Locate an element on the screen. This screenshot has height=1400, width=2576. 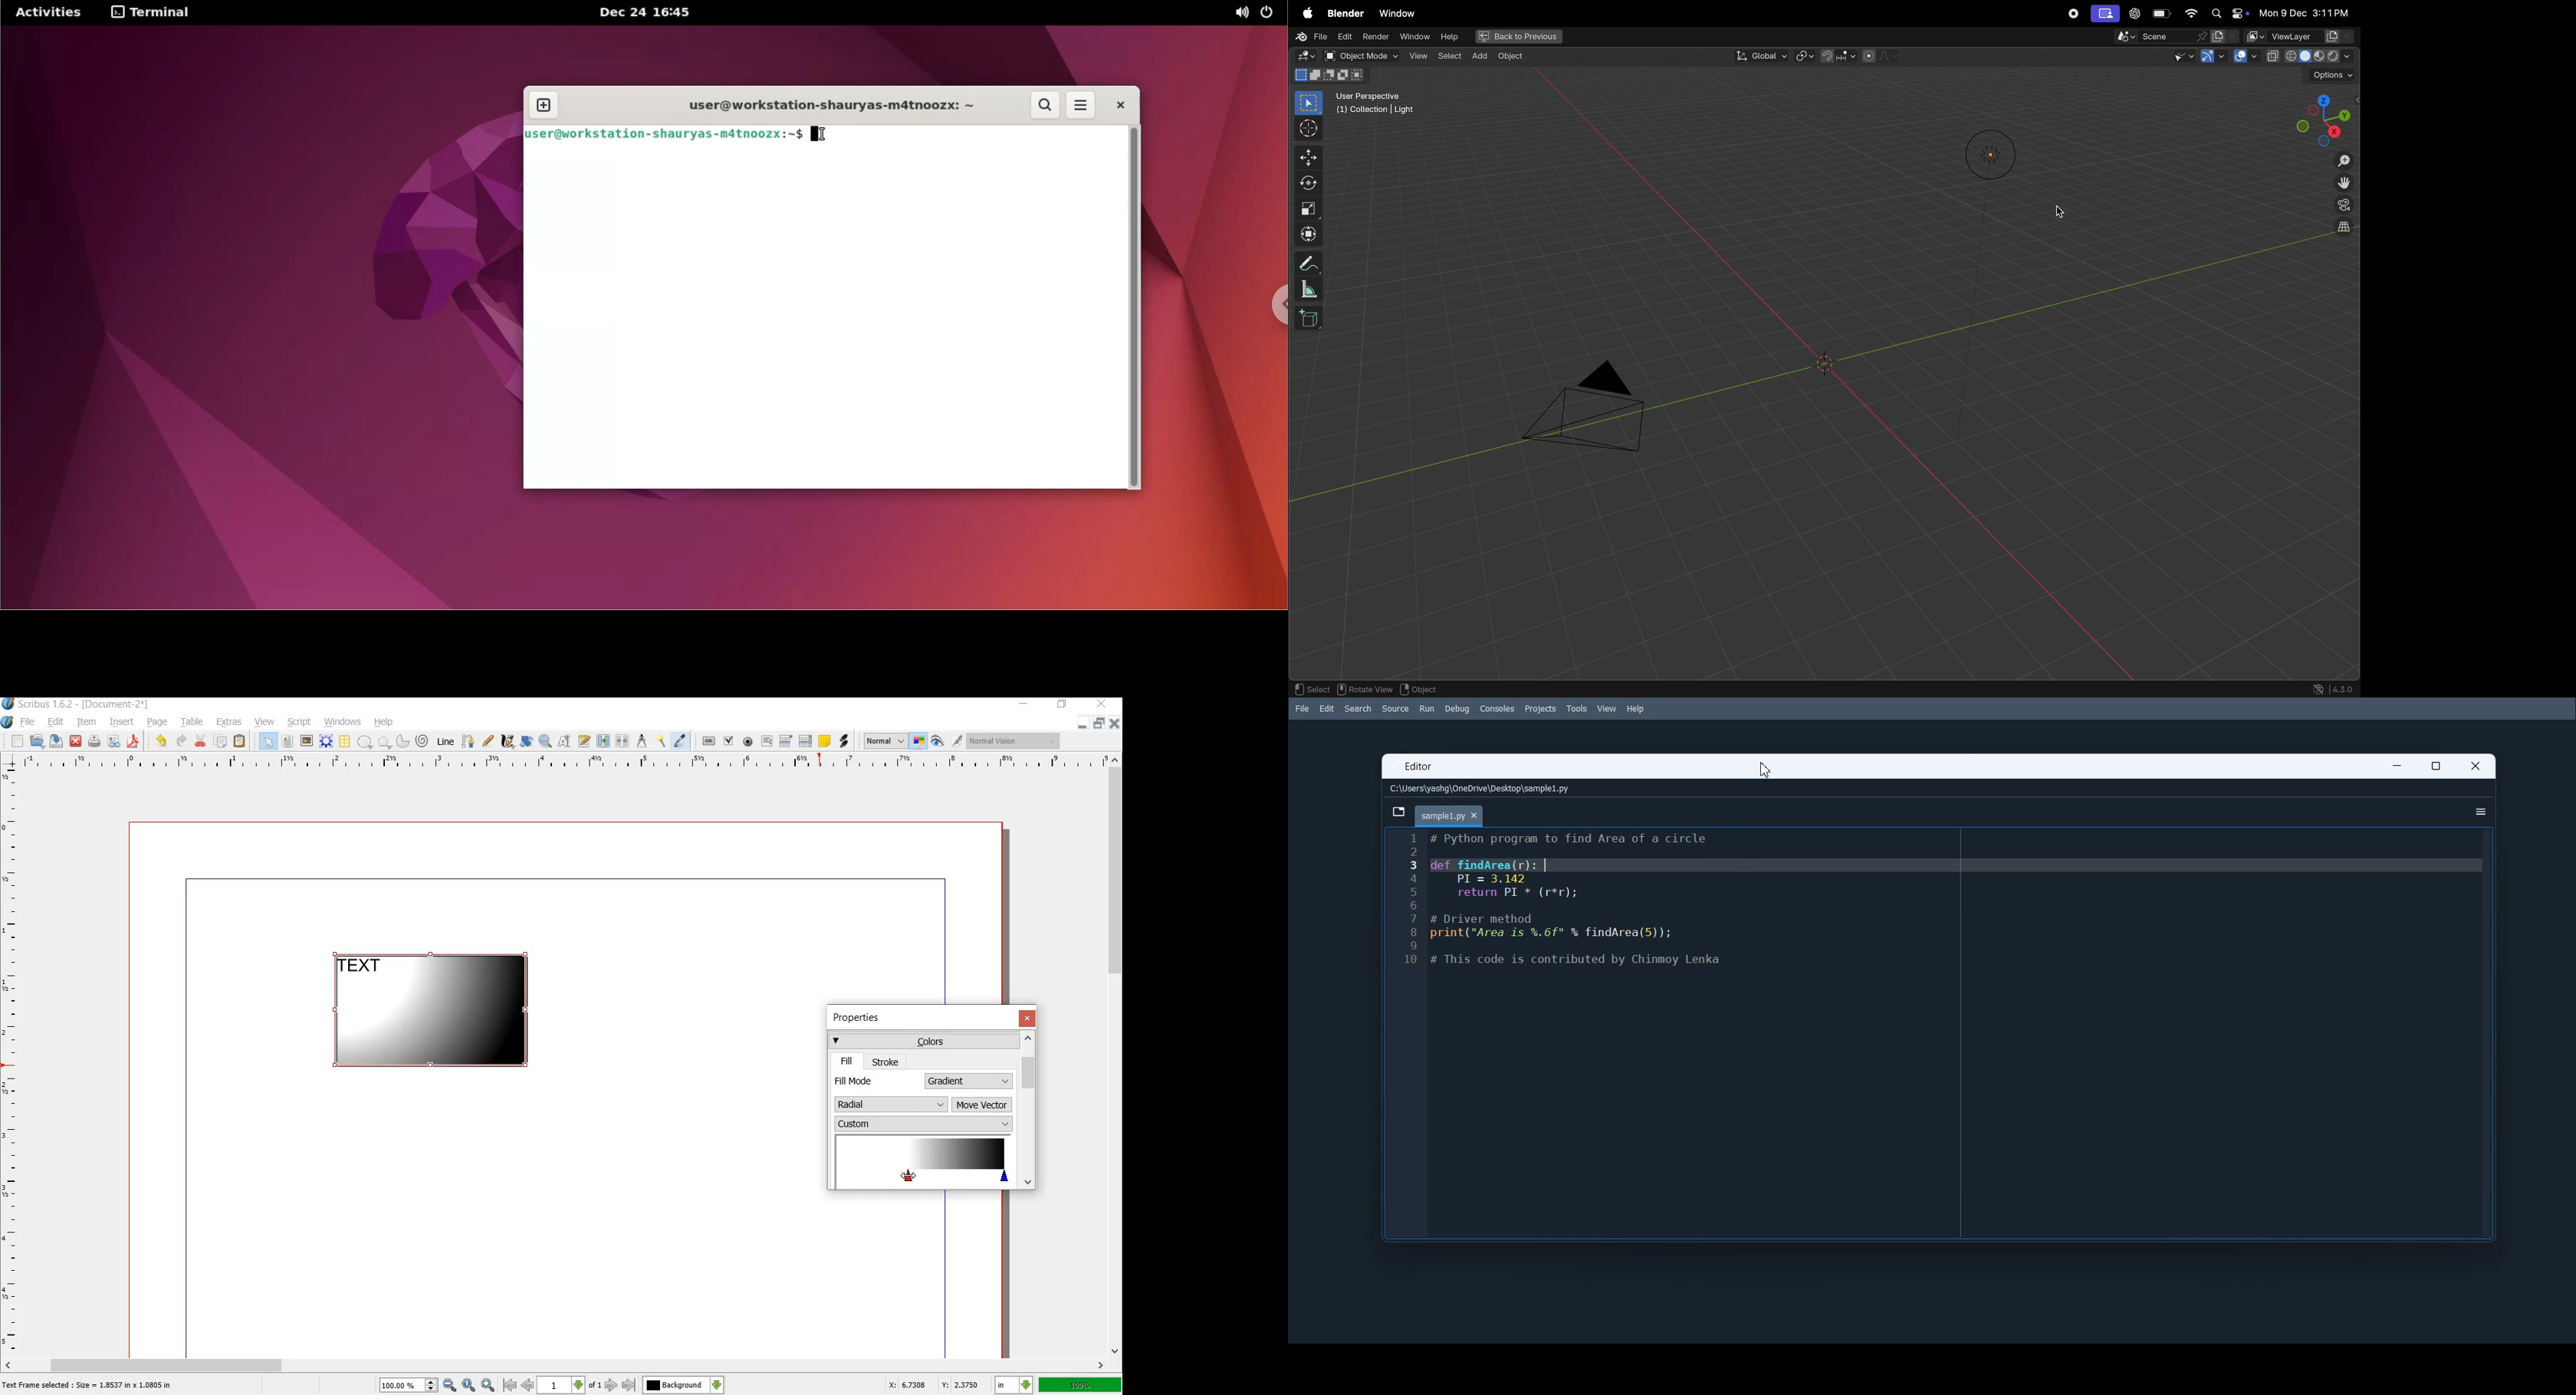
move vector is located at coordinates (982, 1106).